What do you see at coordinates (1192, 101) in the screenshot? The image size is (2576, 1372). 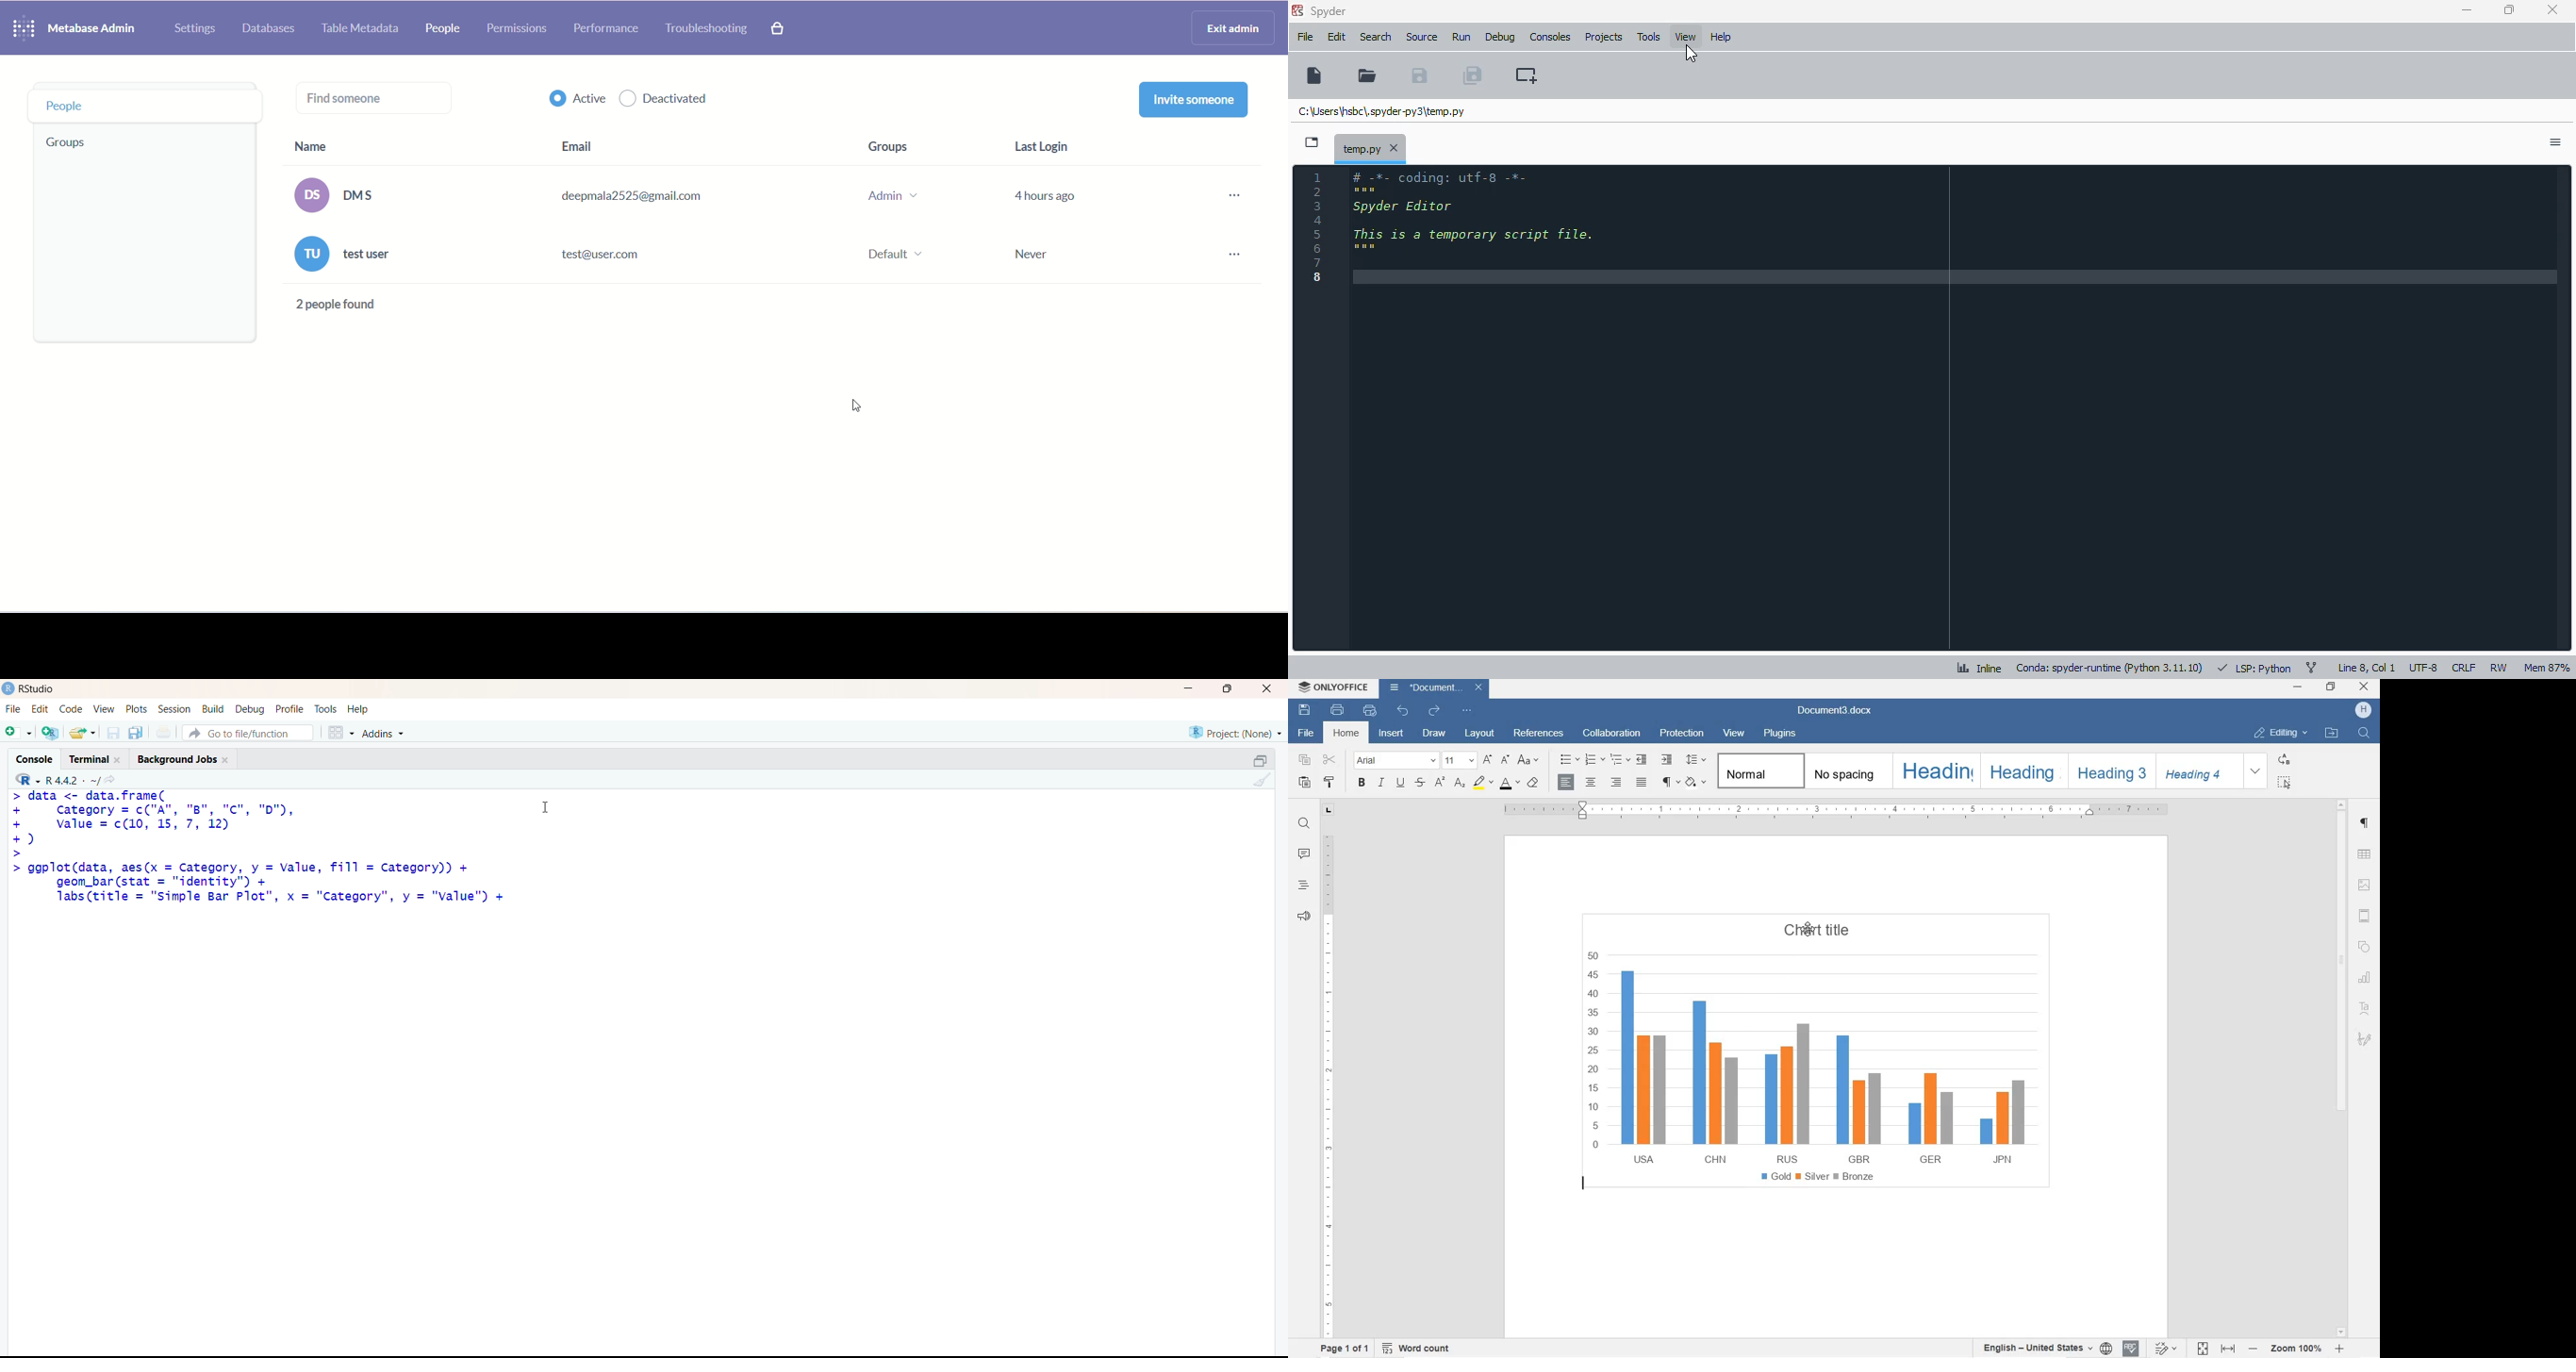 I see `invite someone` at bounding box center [1192, 101].